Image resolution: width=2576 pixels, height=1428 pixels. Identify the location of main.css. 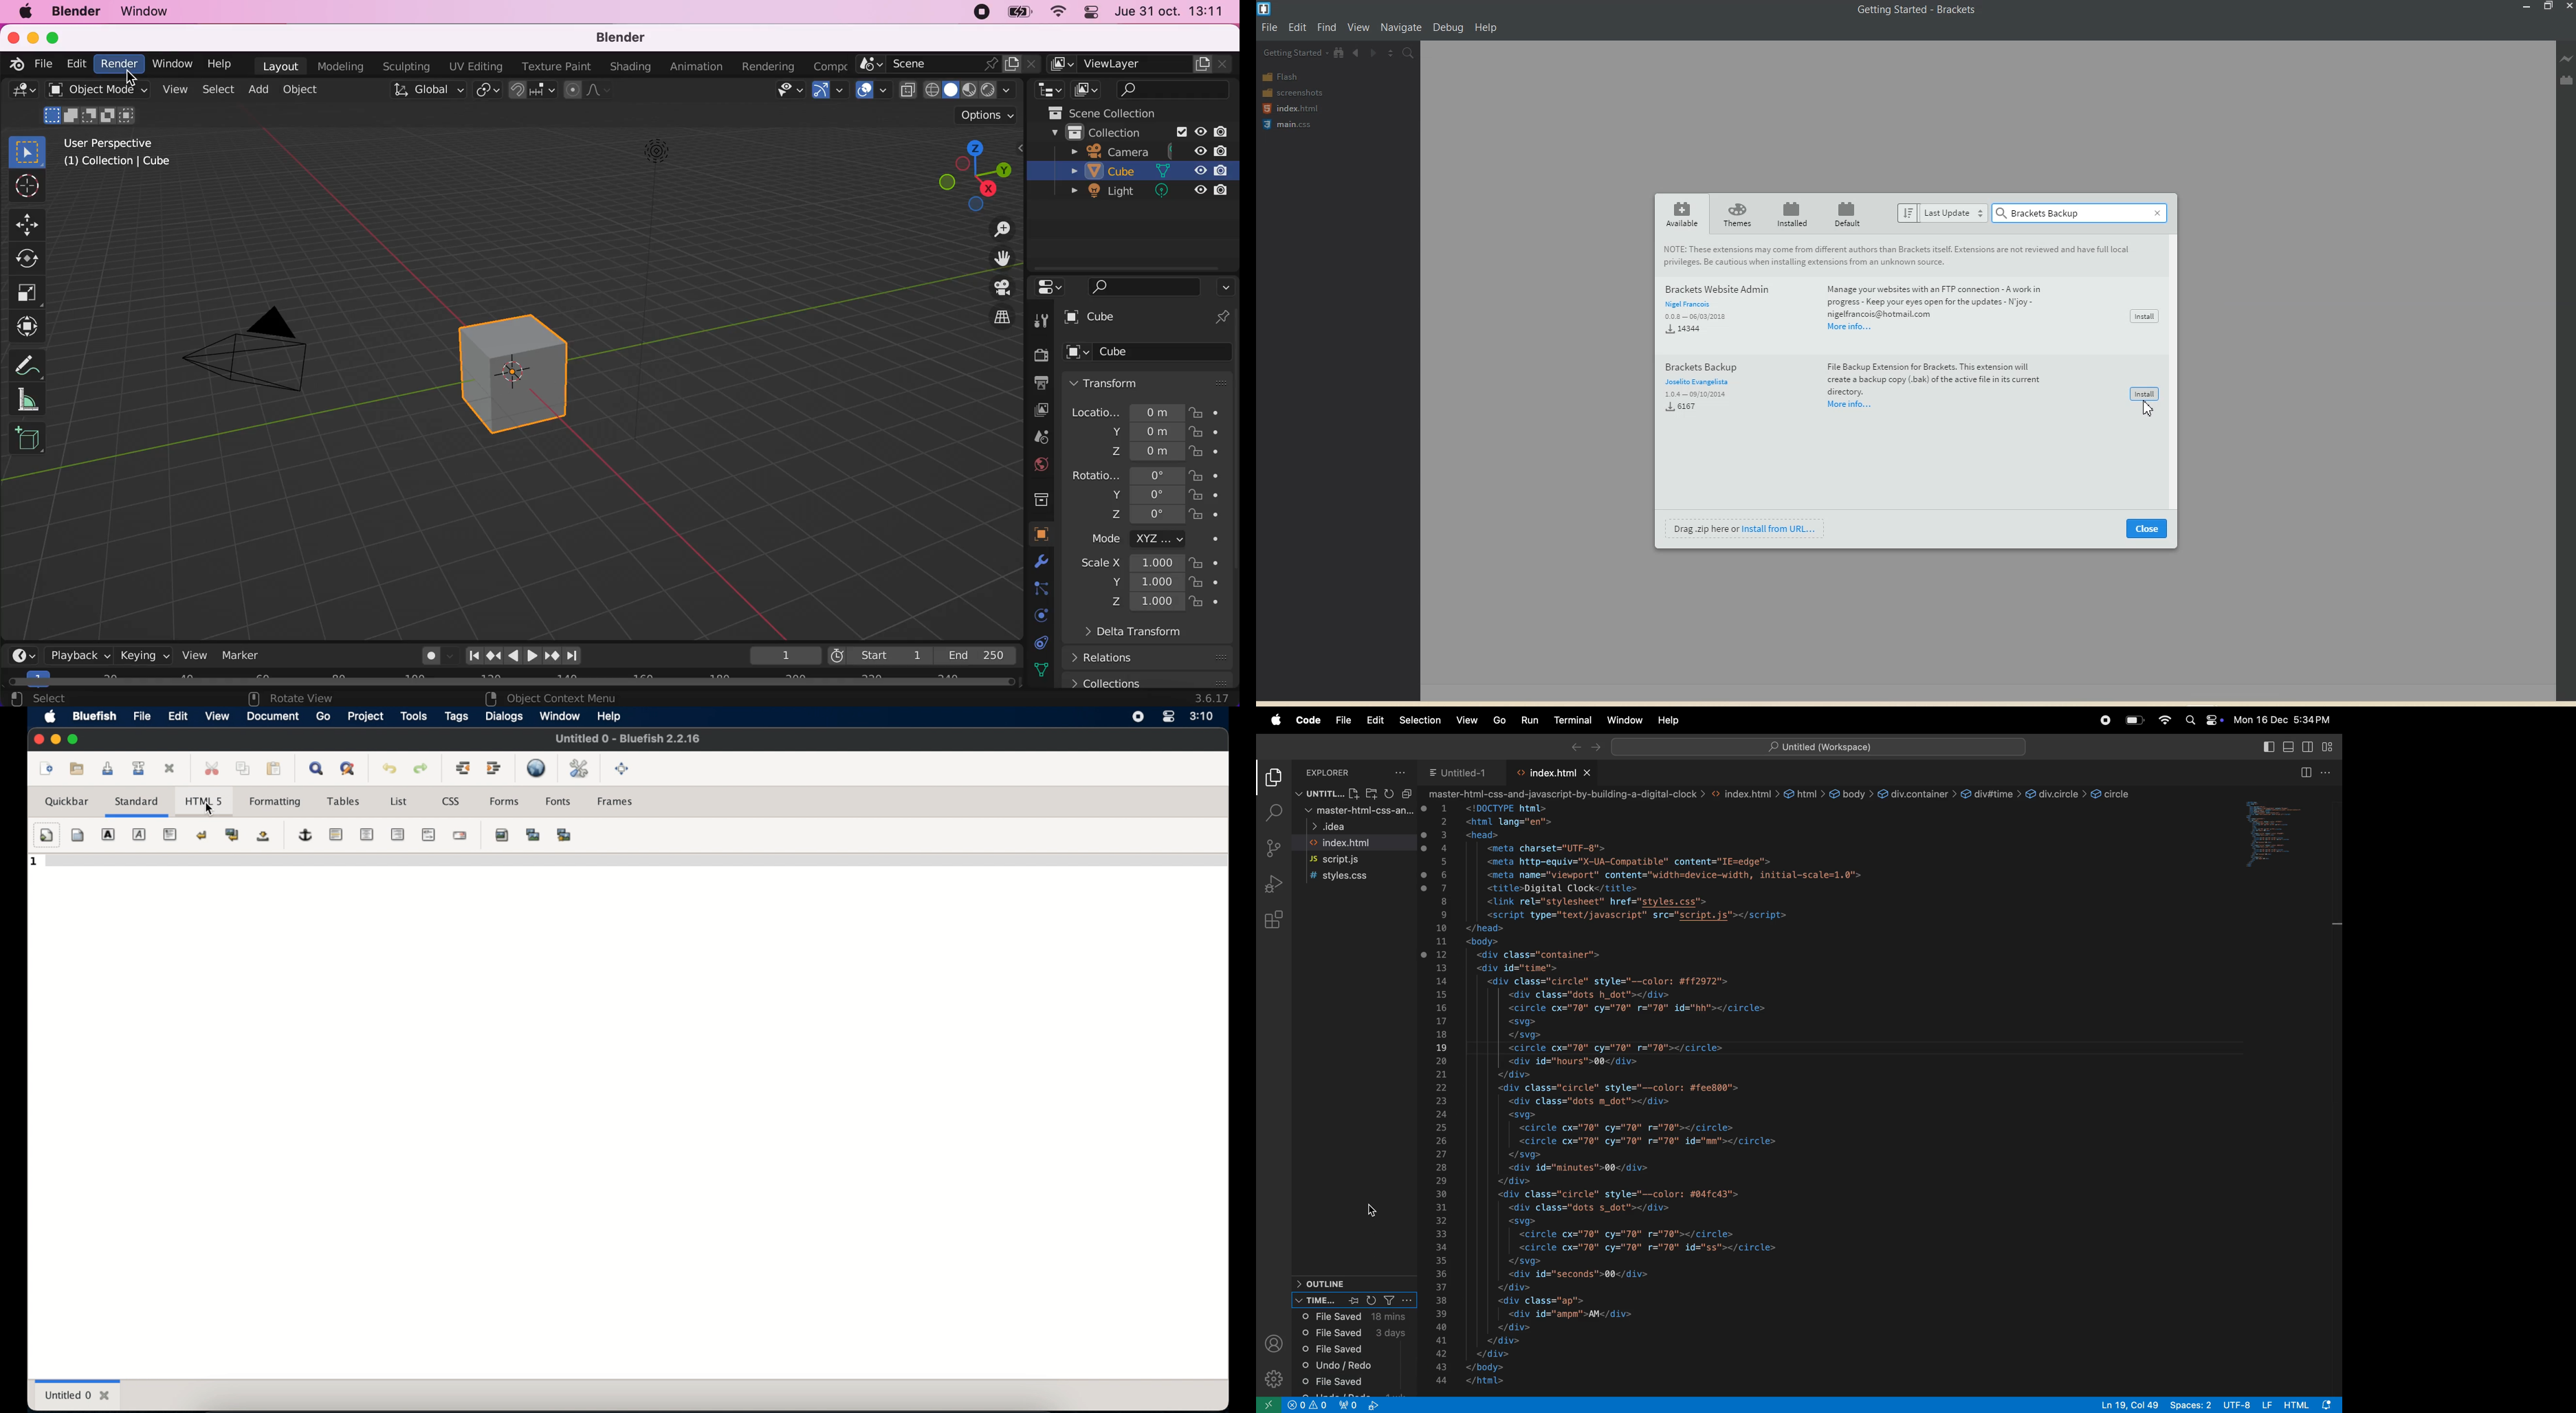
(1290, 124).